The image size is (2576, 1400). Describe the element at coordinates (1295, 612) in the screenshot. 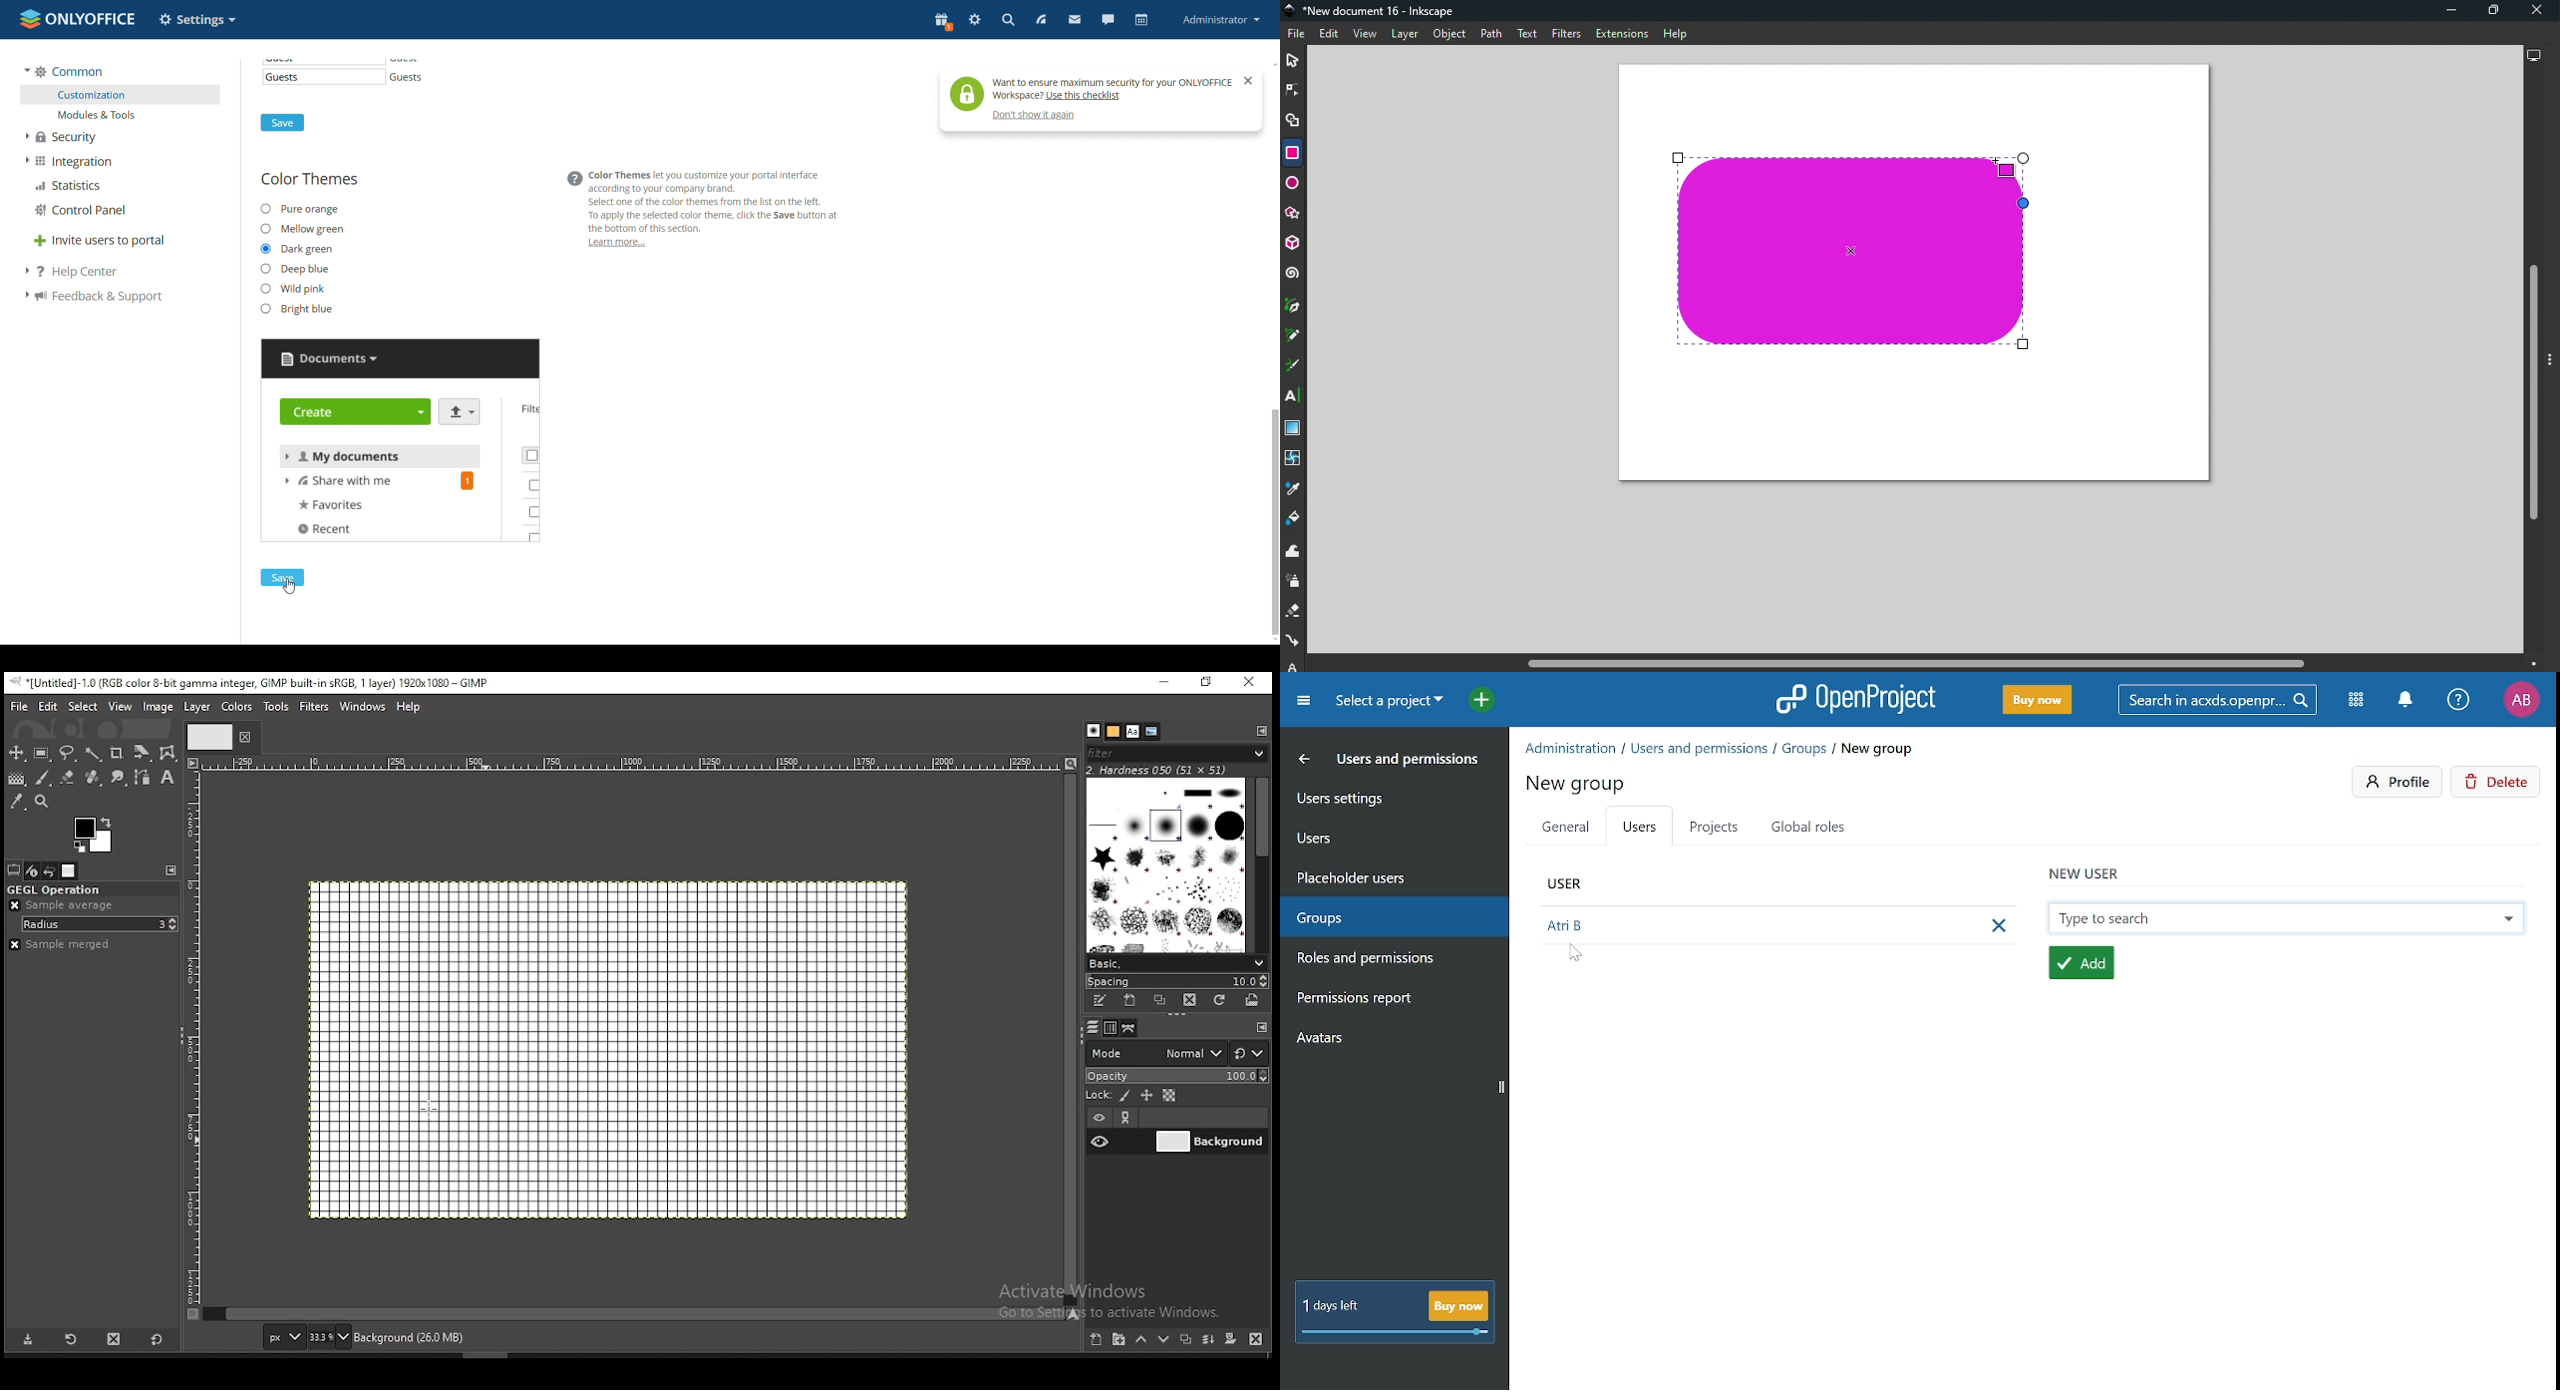

I see `Eraser tool` at that location.